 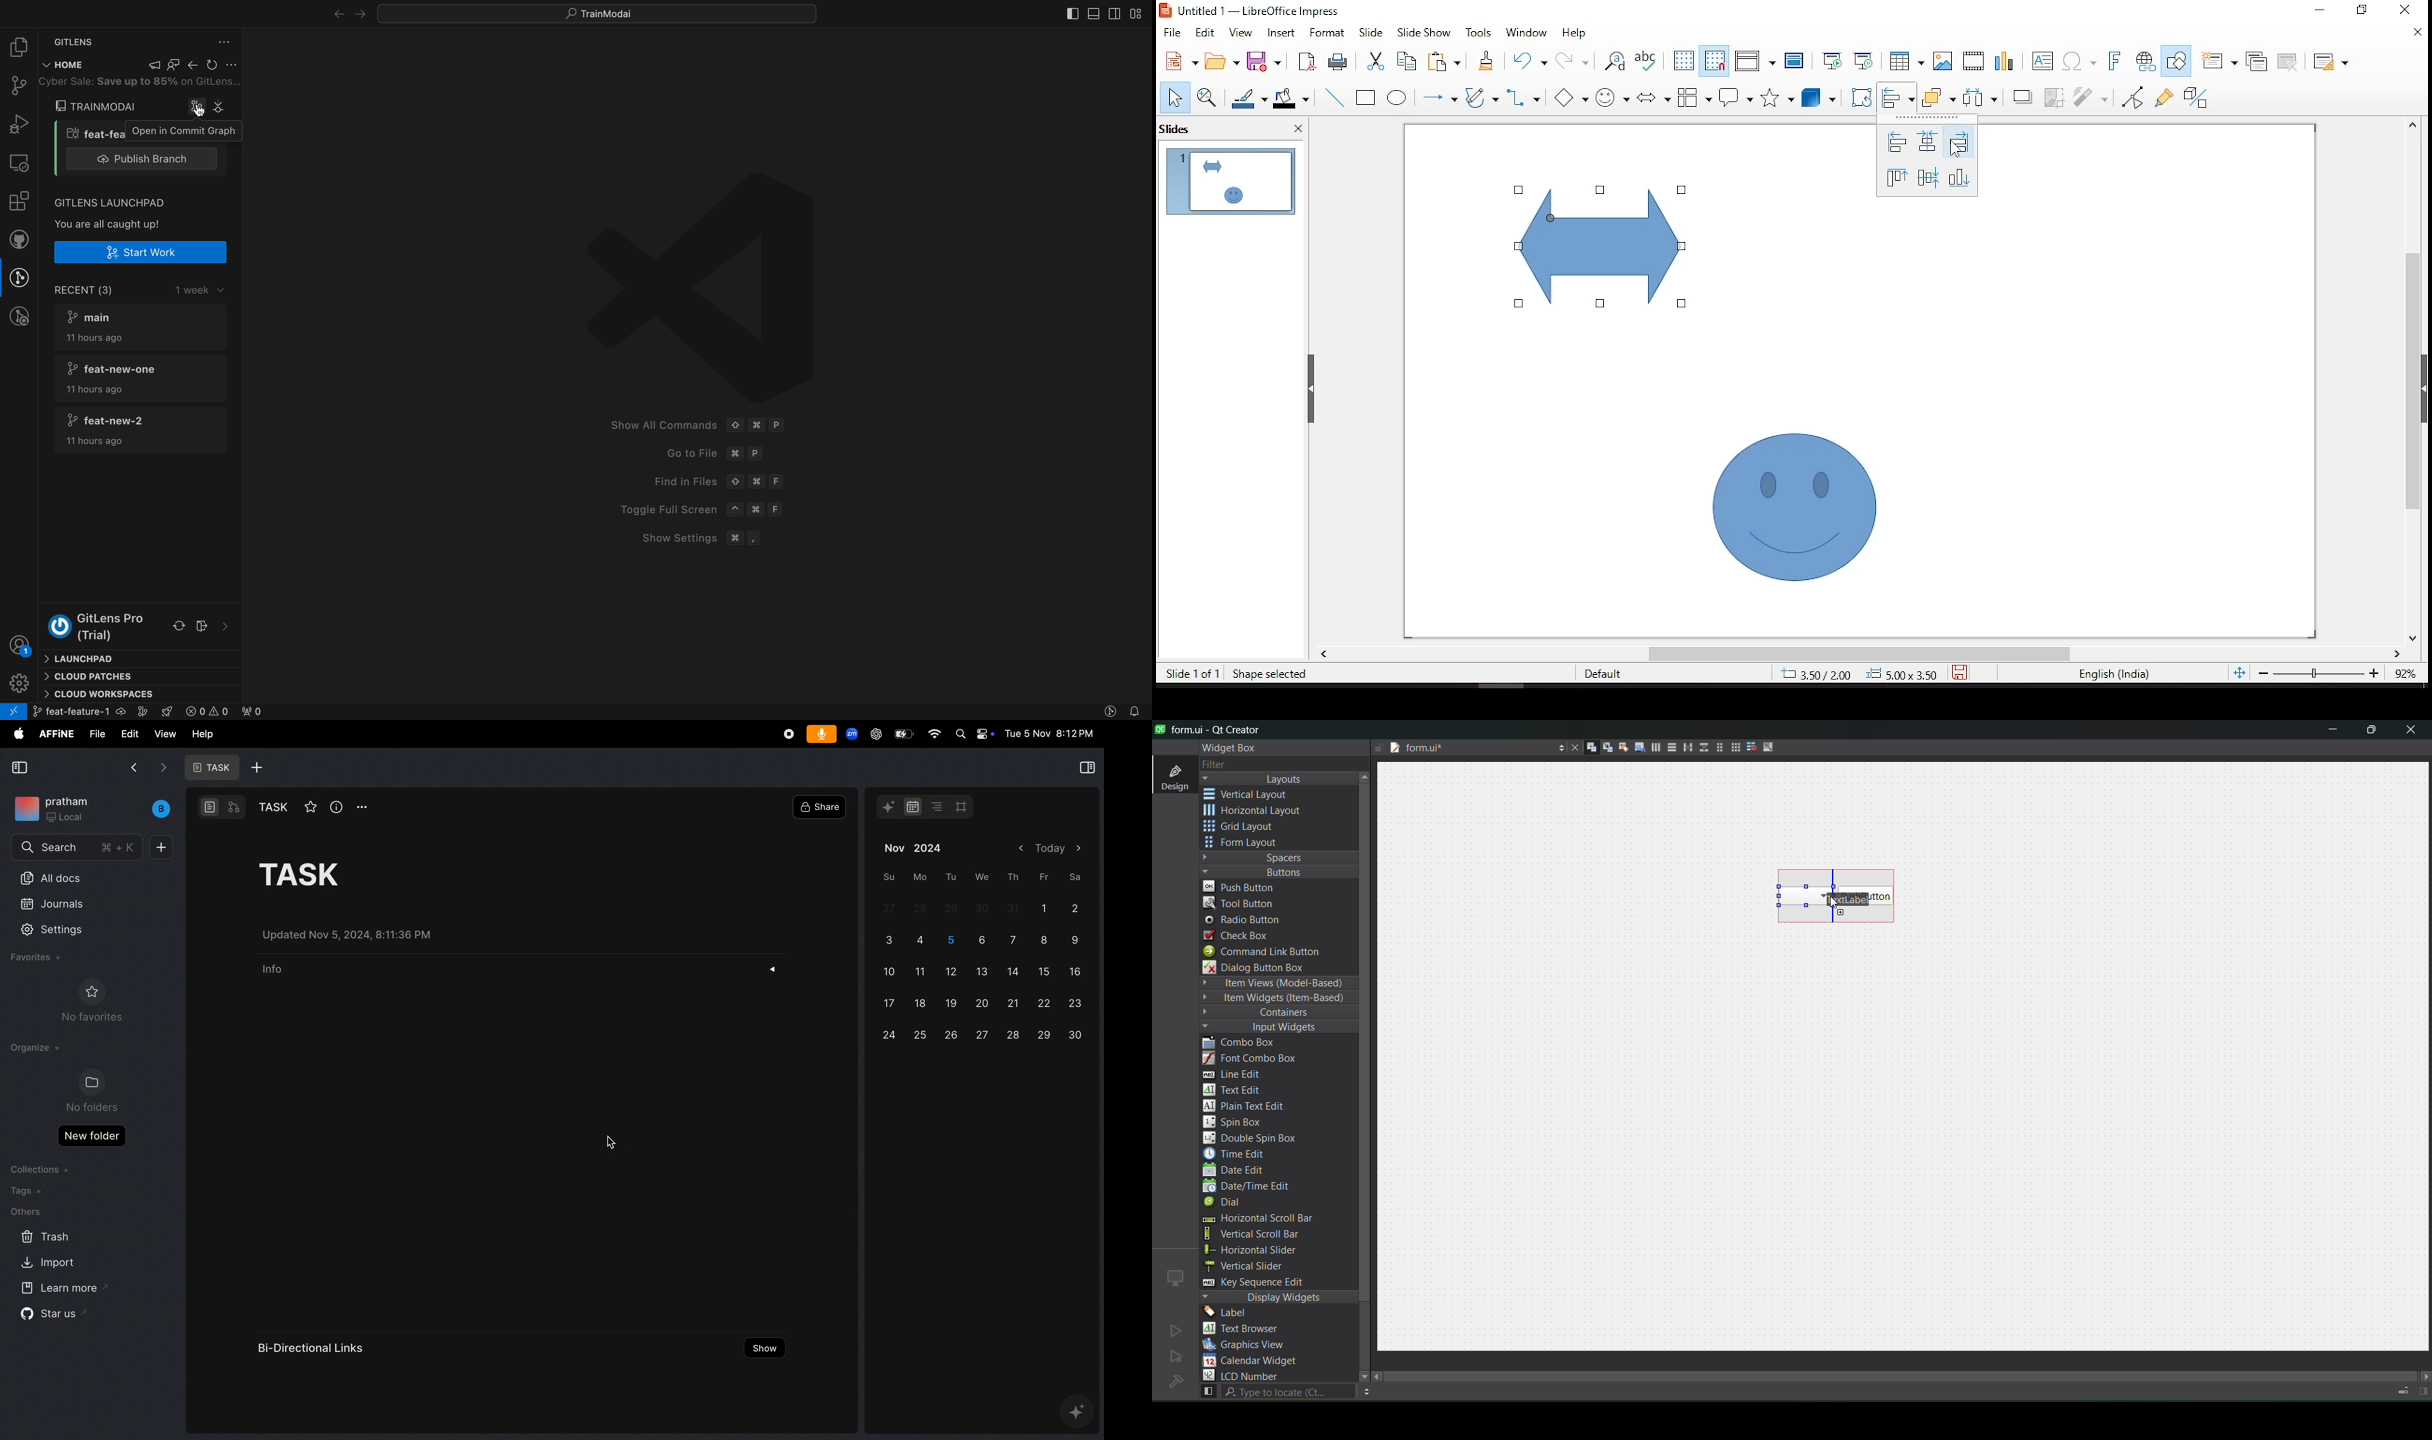 What do you see at coordinates (1795, 895) in the screenshot?
I see `combo box` at bounding box center [1795, 895].